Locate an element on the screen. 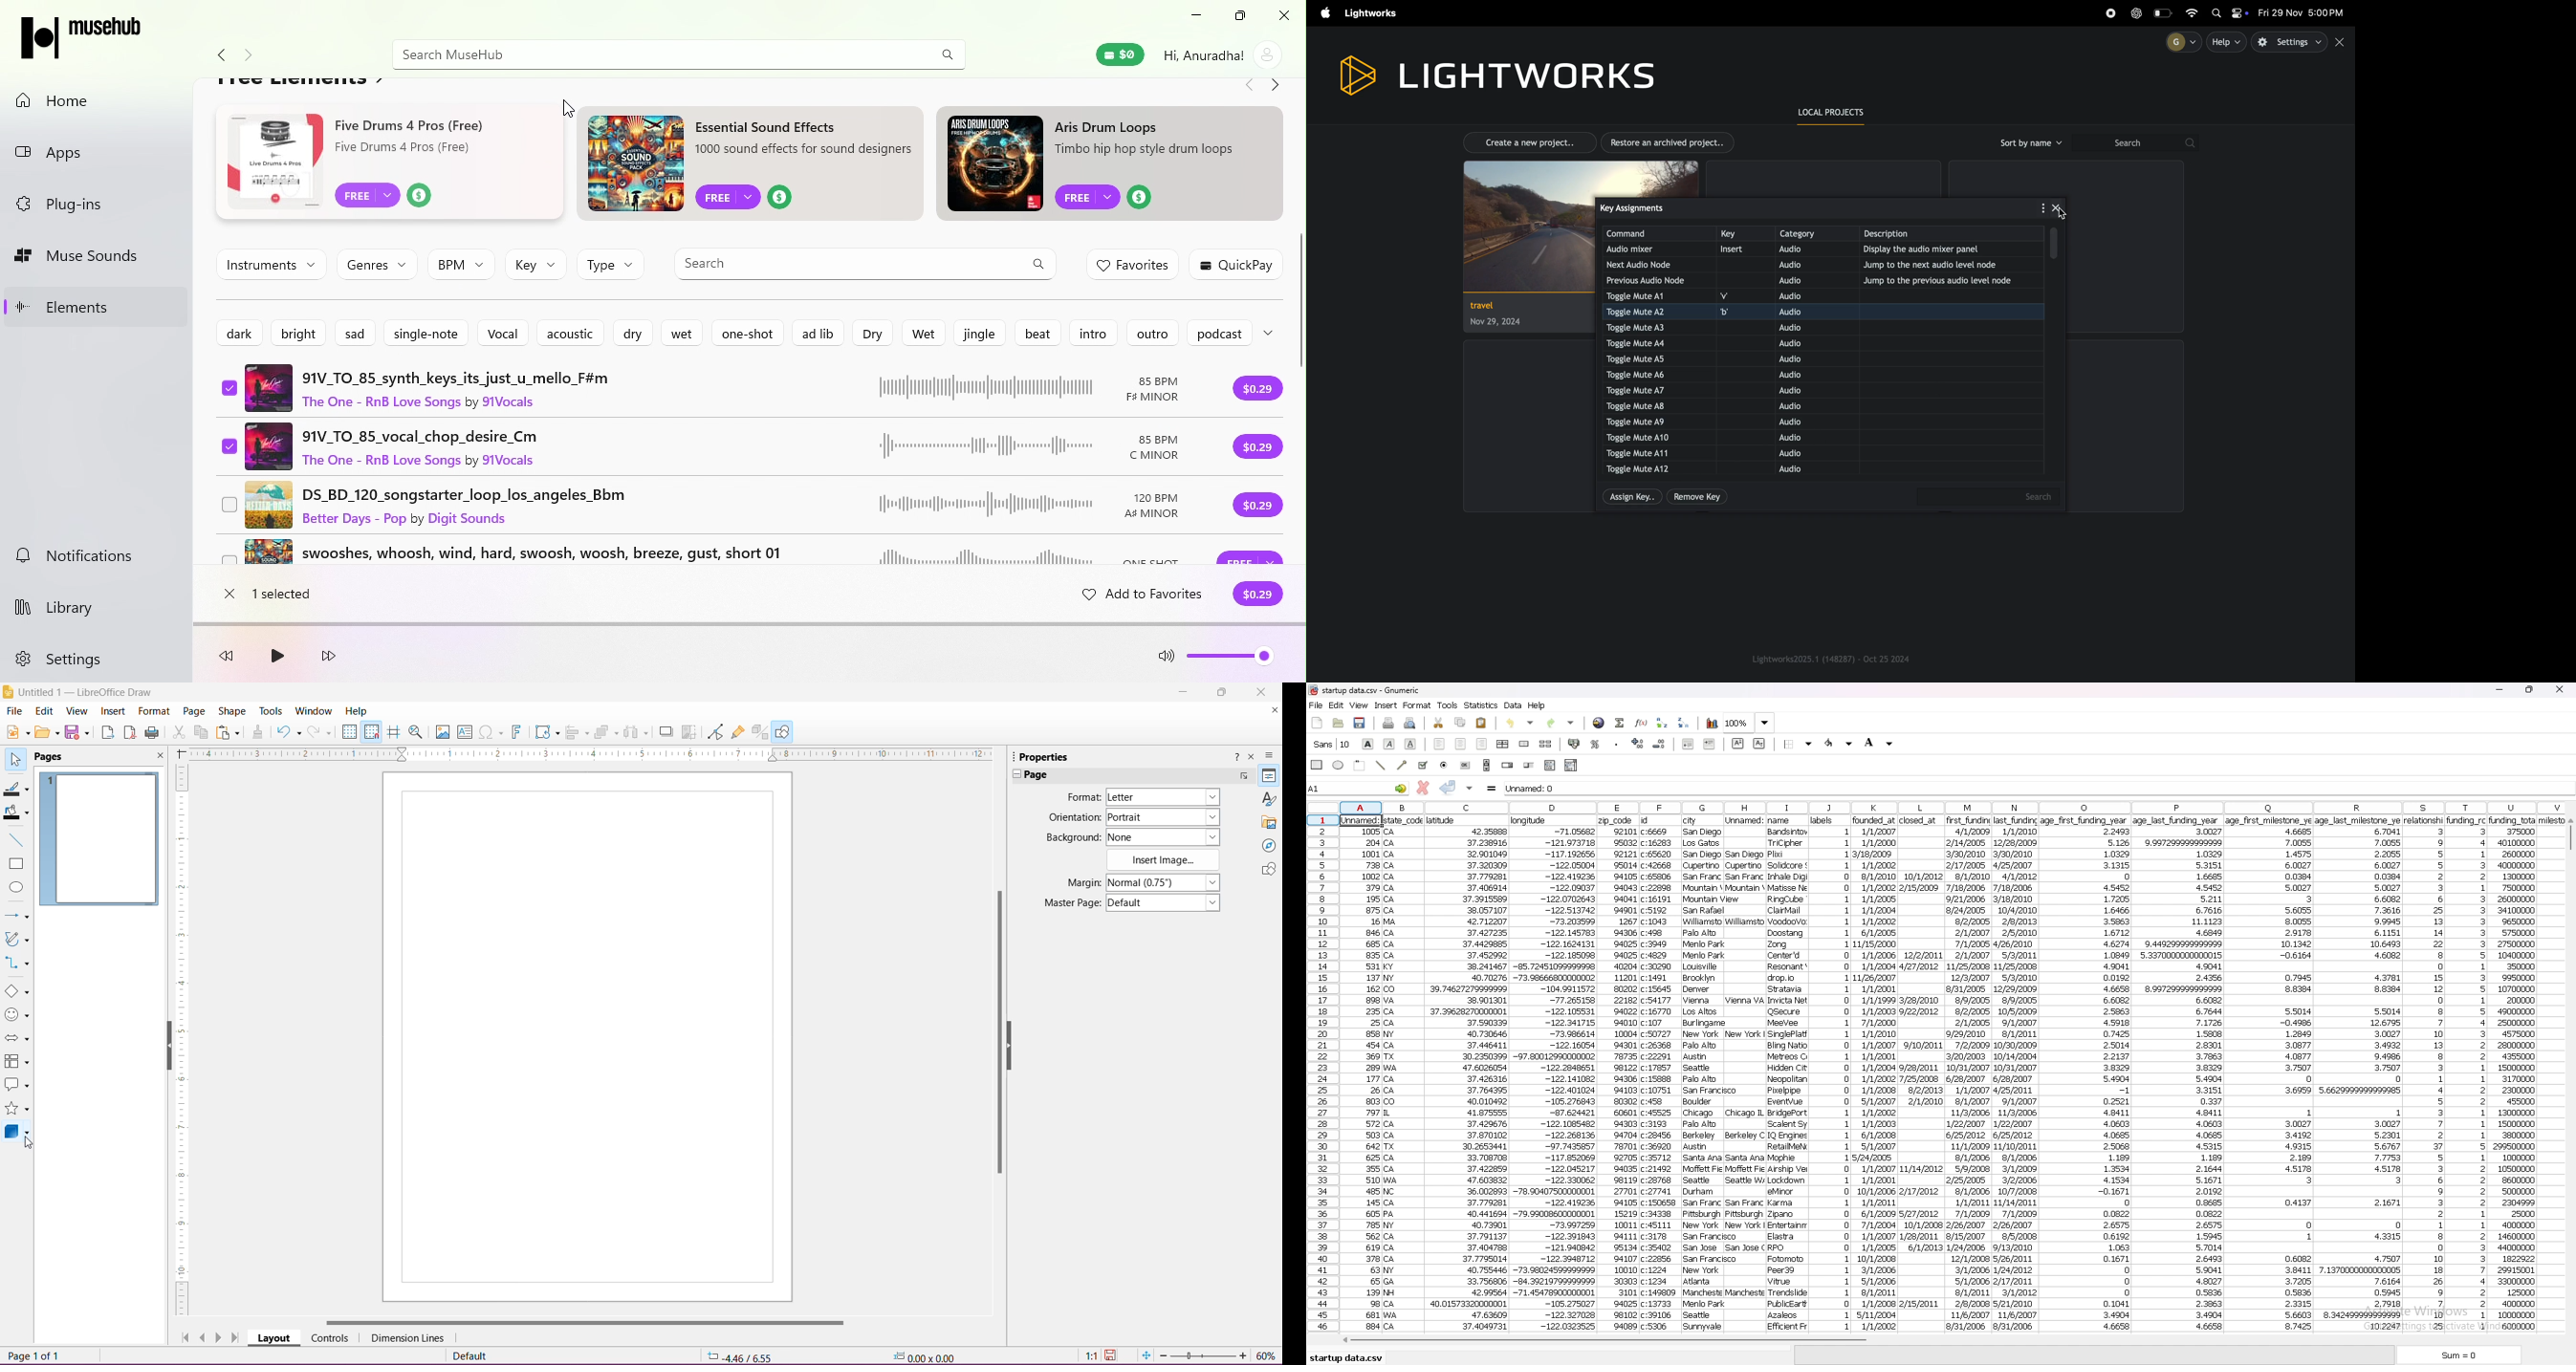  Mute is located at coordinates (1167, 660).